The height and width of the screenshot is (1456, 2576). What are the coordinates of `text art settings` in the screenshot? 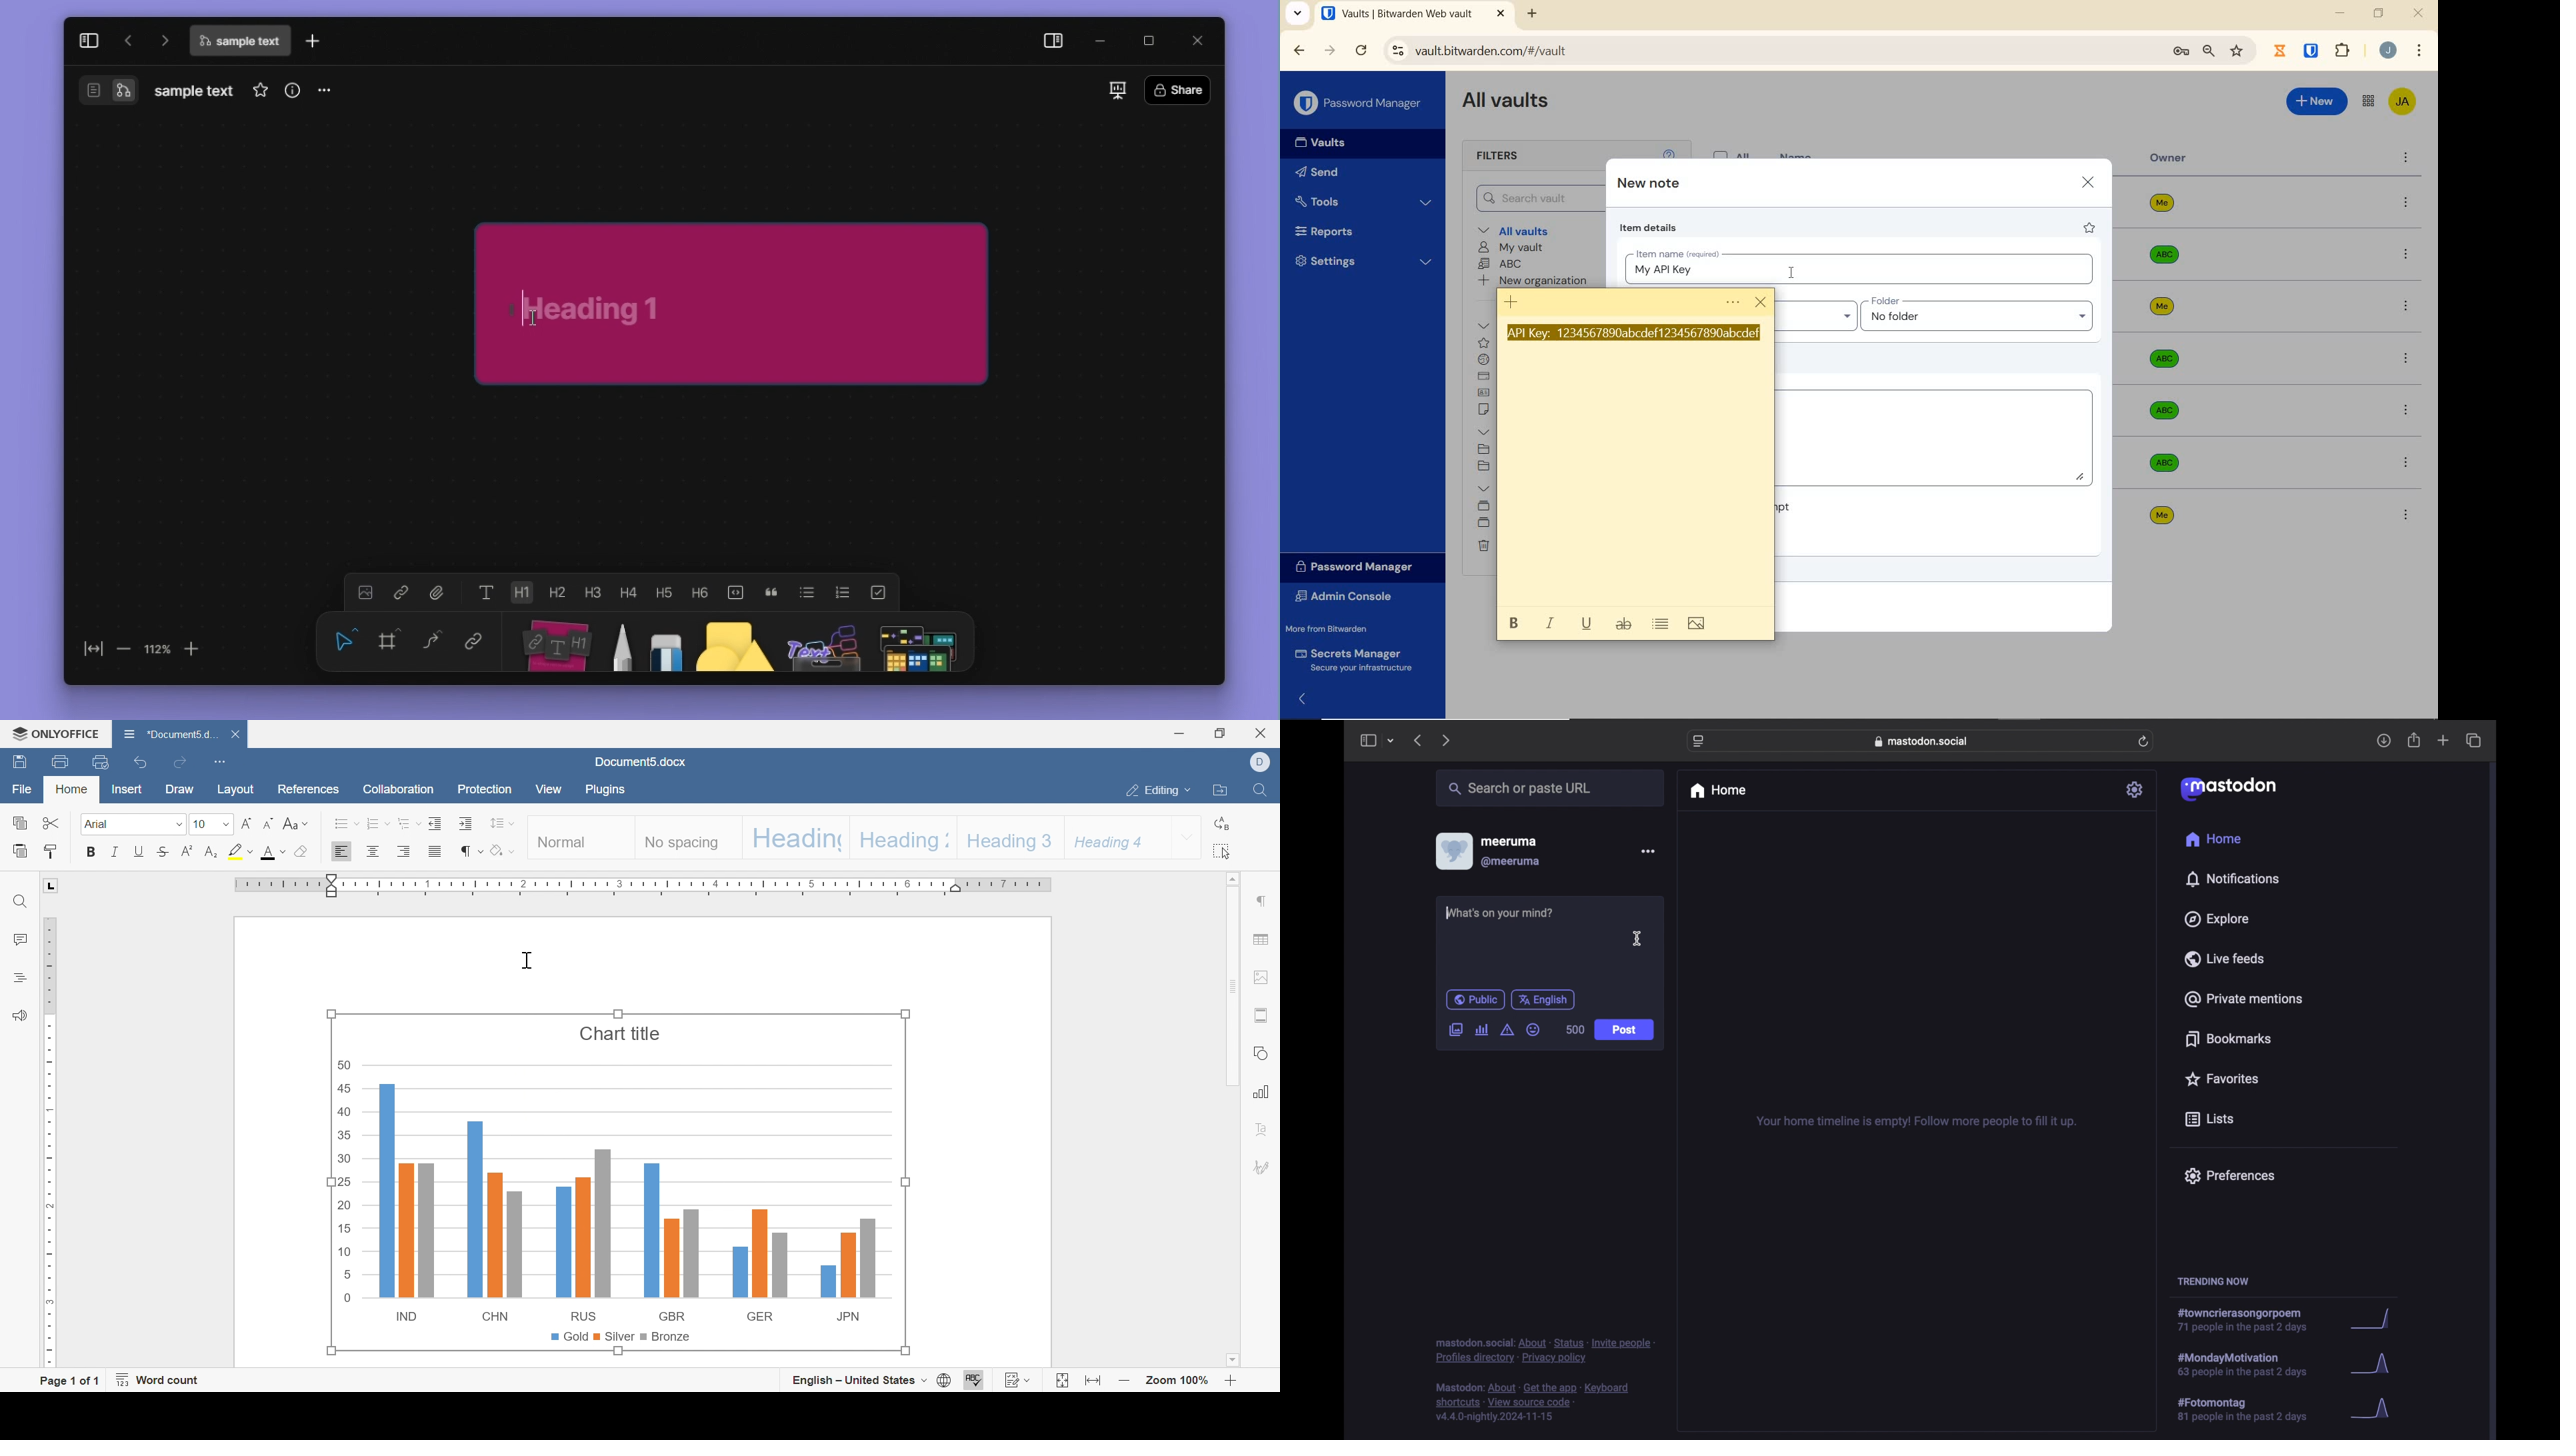 It's located at (1261, 1129).